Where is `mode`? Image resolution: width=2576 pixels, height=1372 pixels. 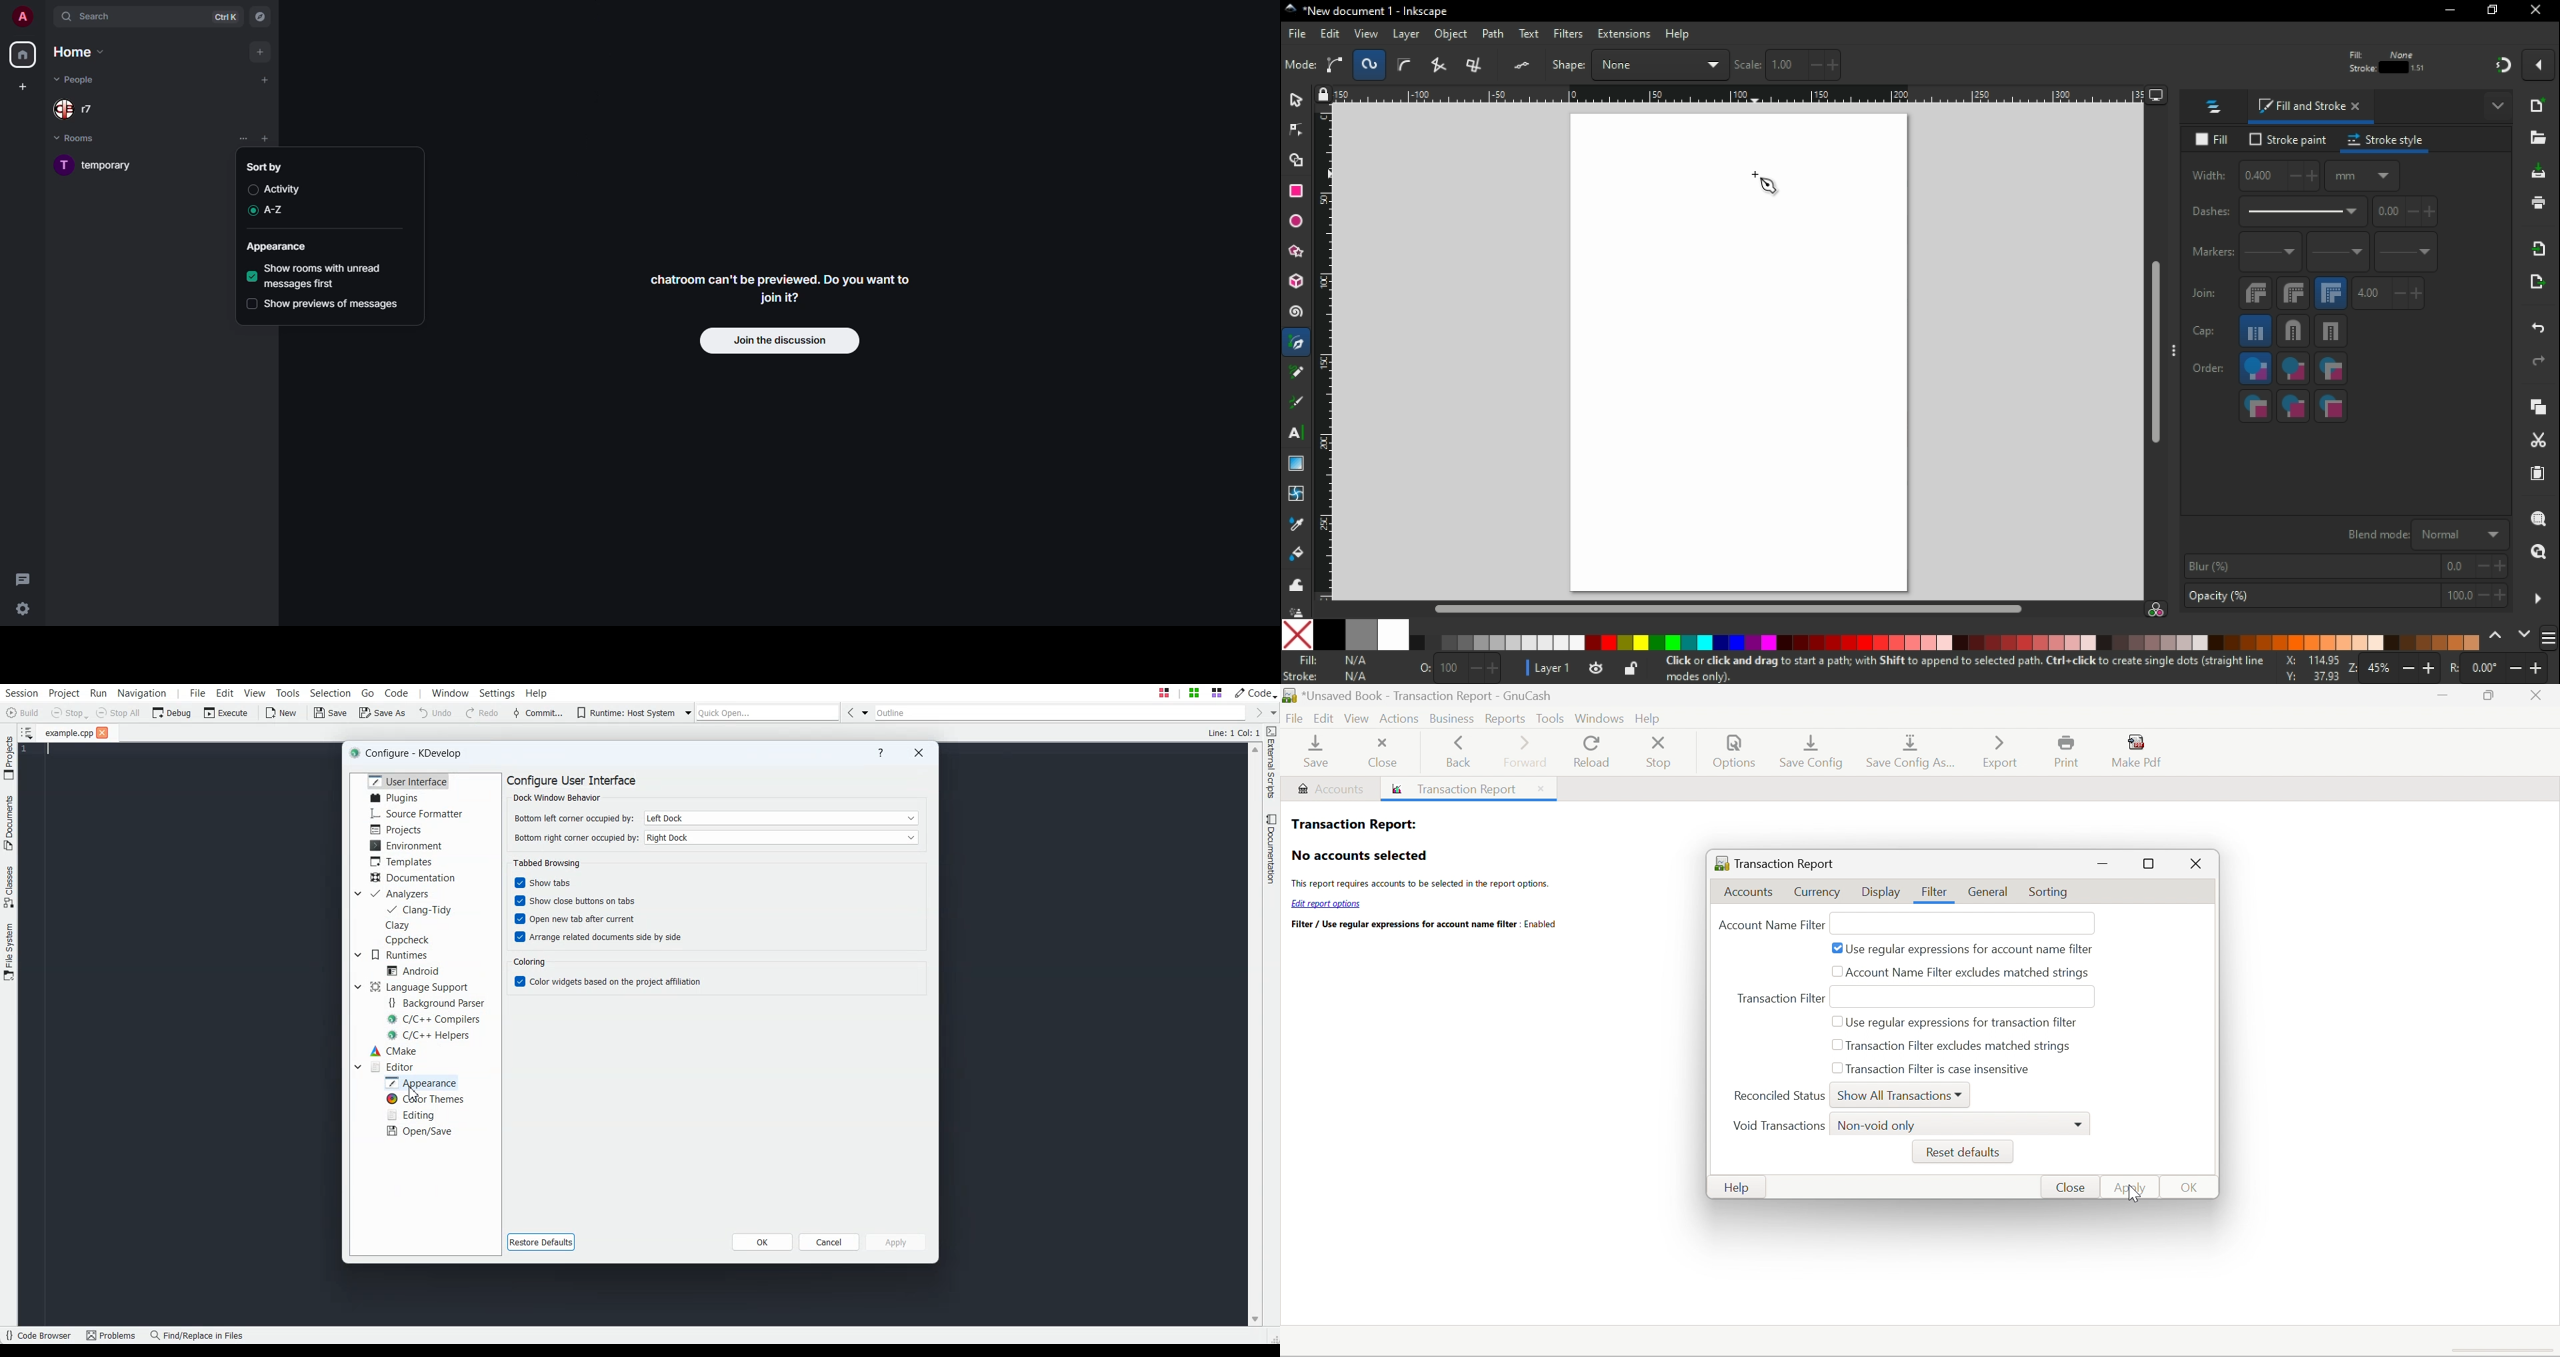
mode is located at coordinates (1301, 66).